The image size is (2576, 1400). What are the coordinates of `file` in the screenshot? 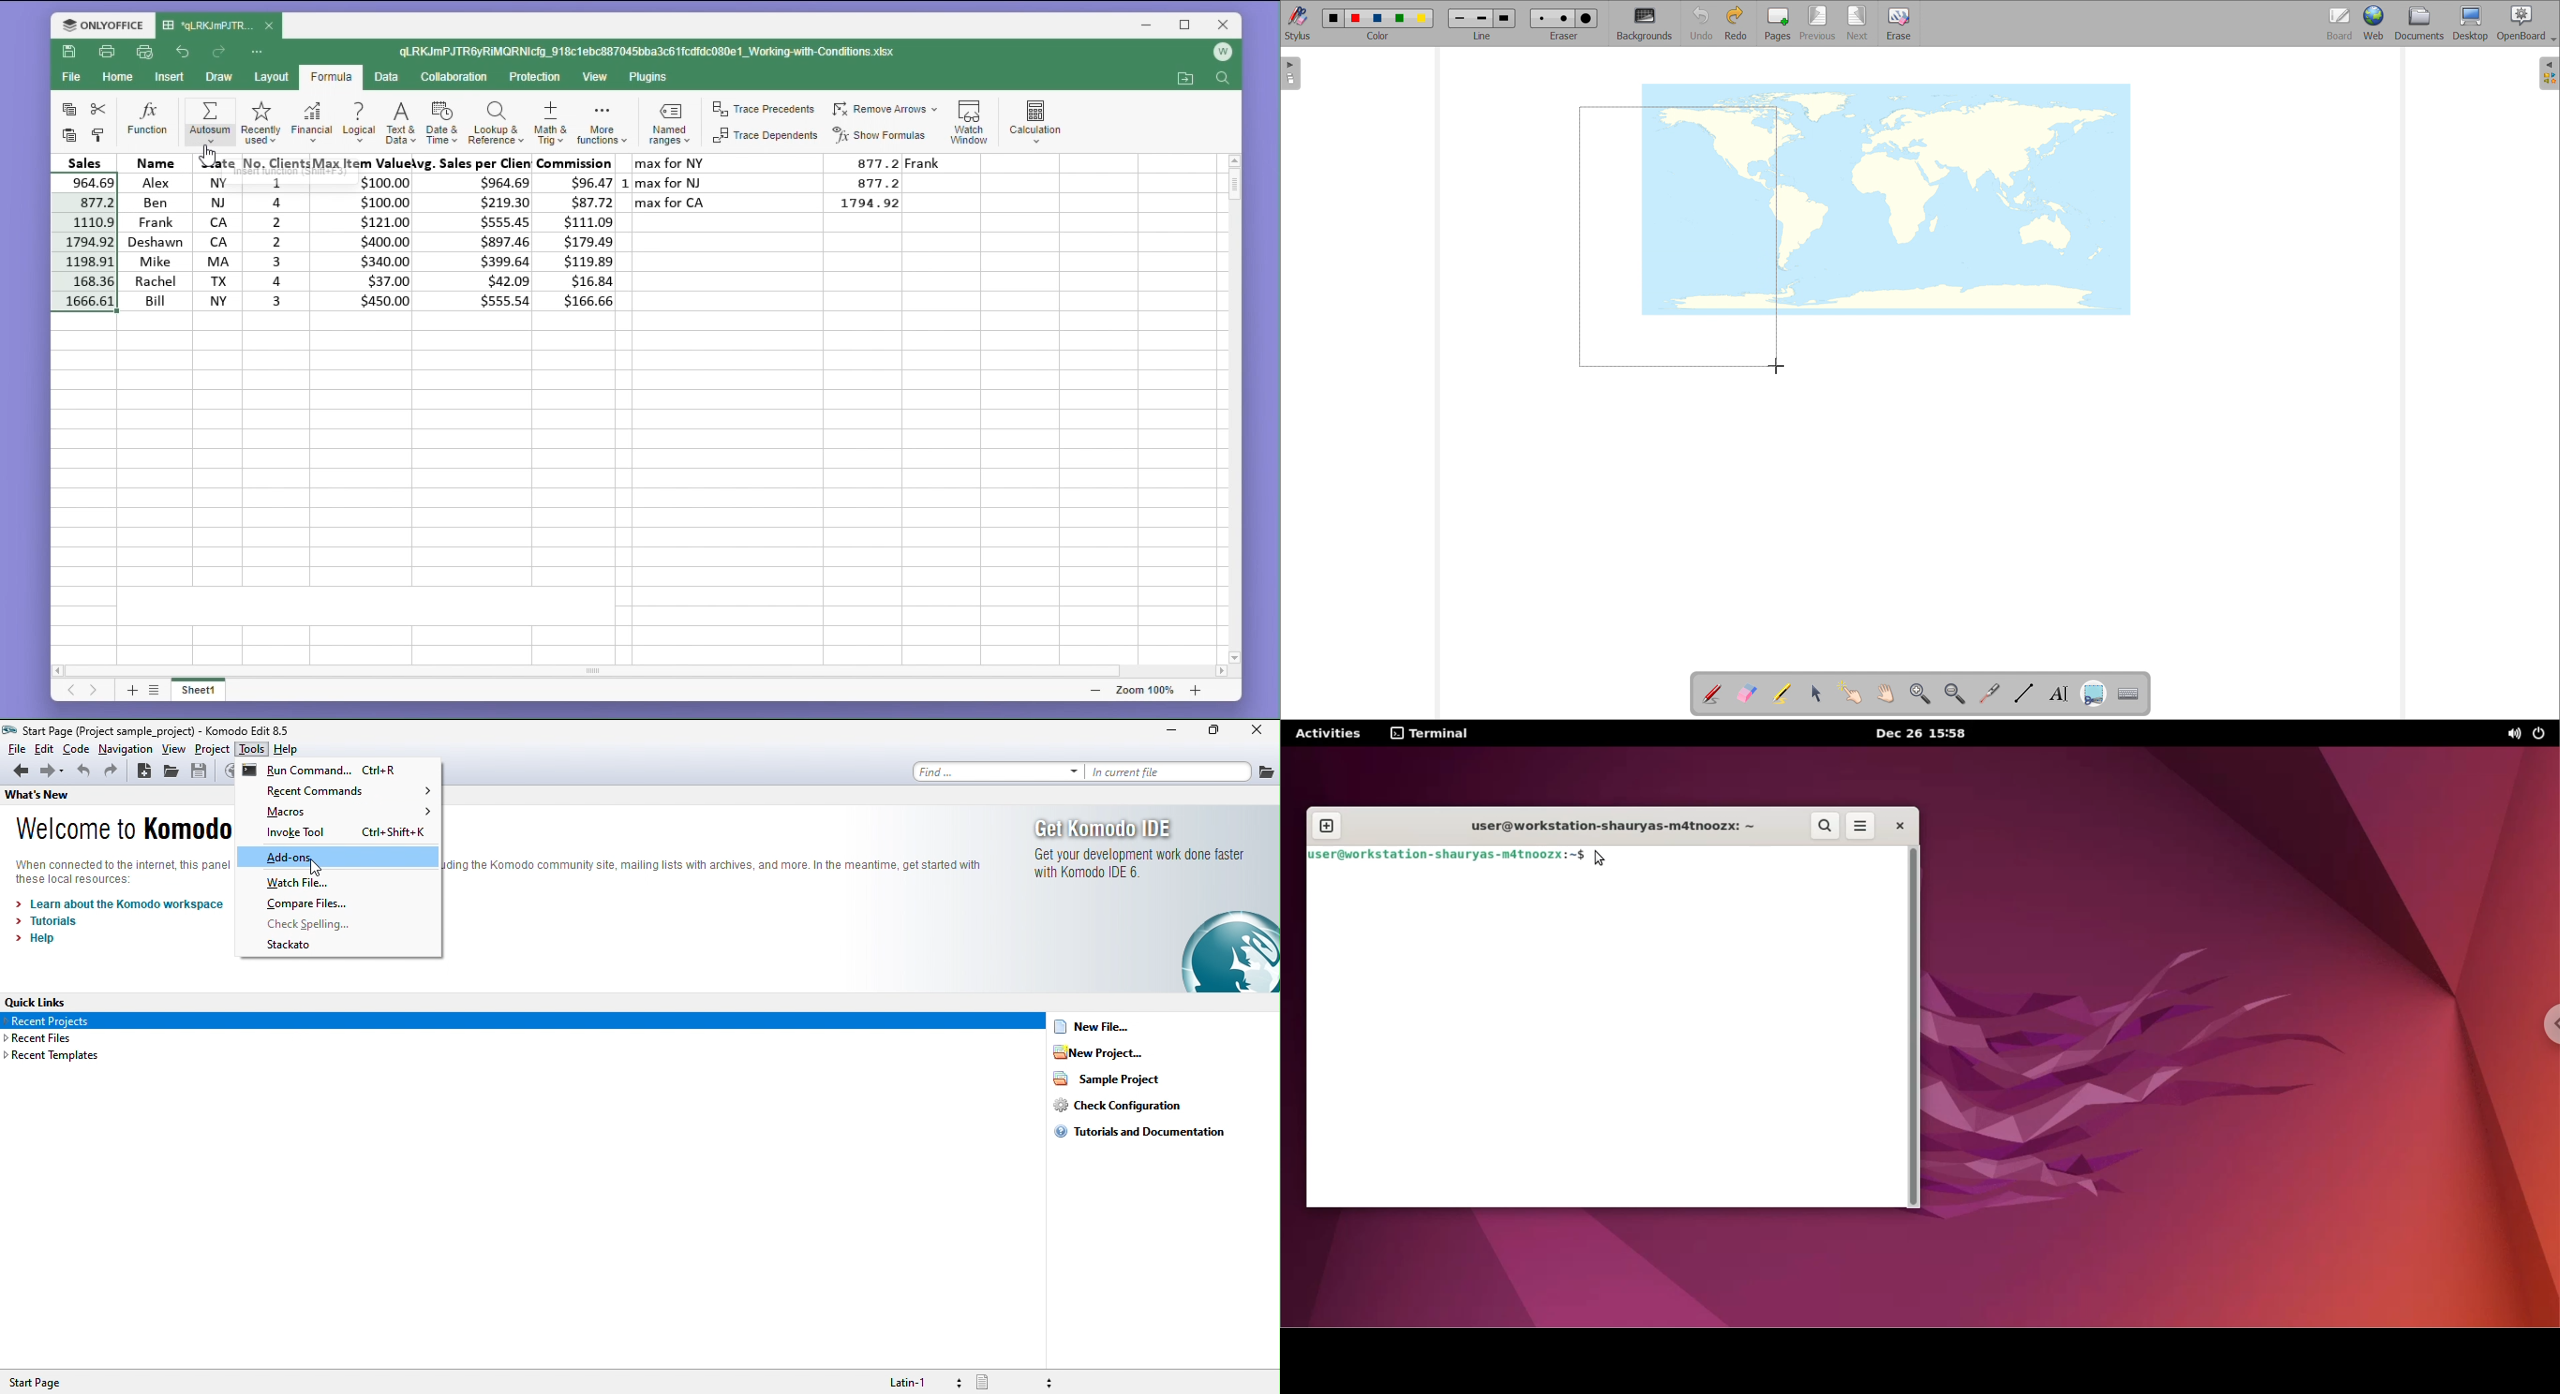 It's located at (71, 80).